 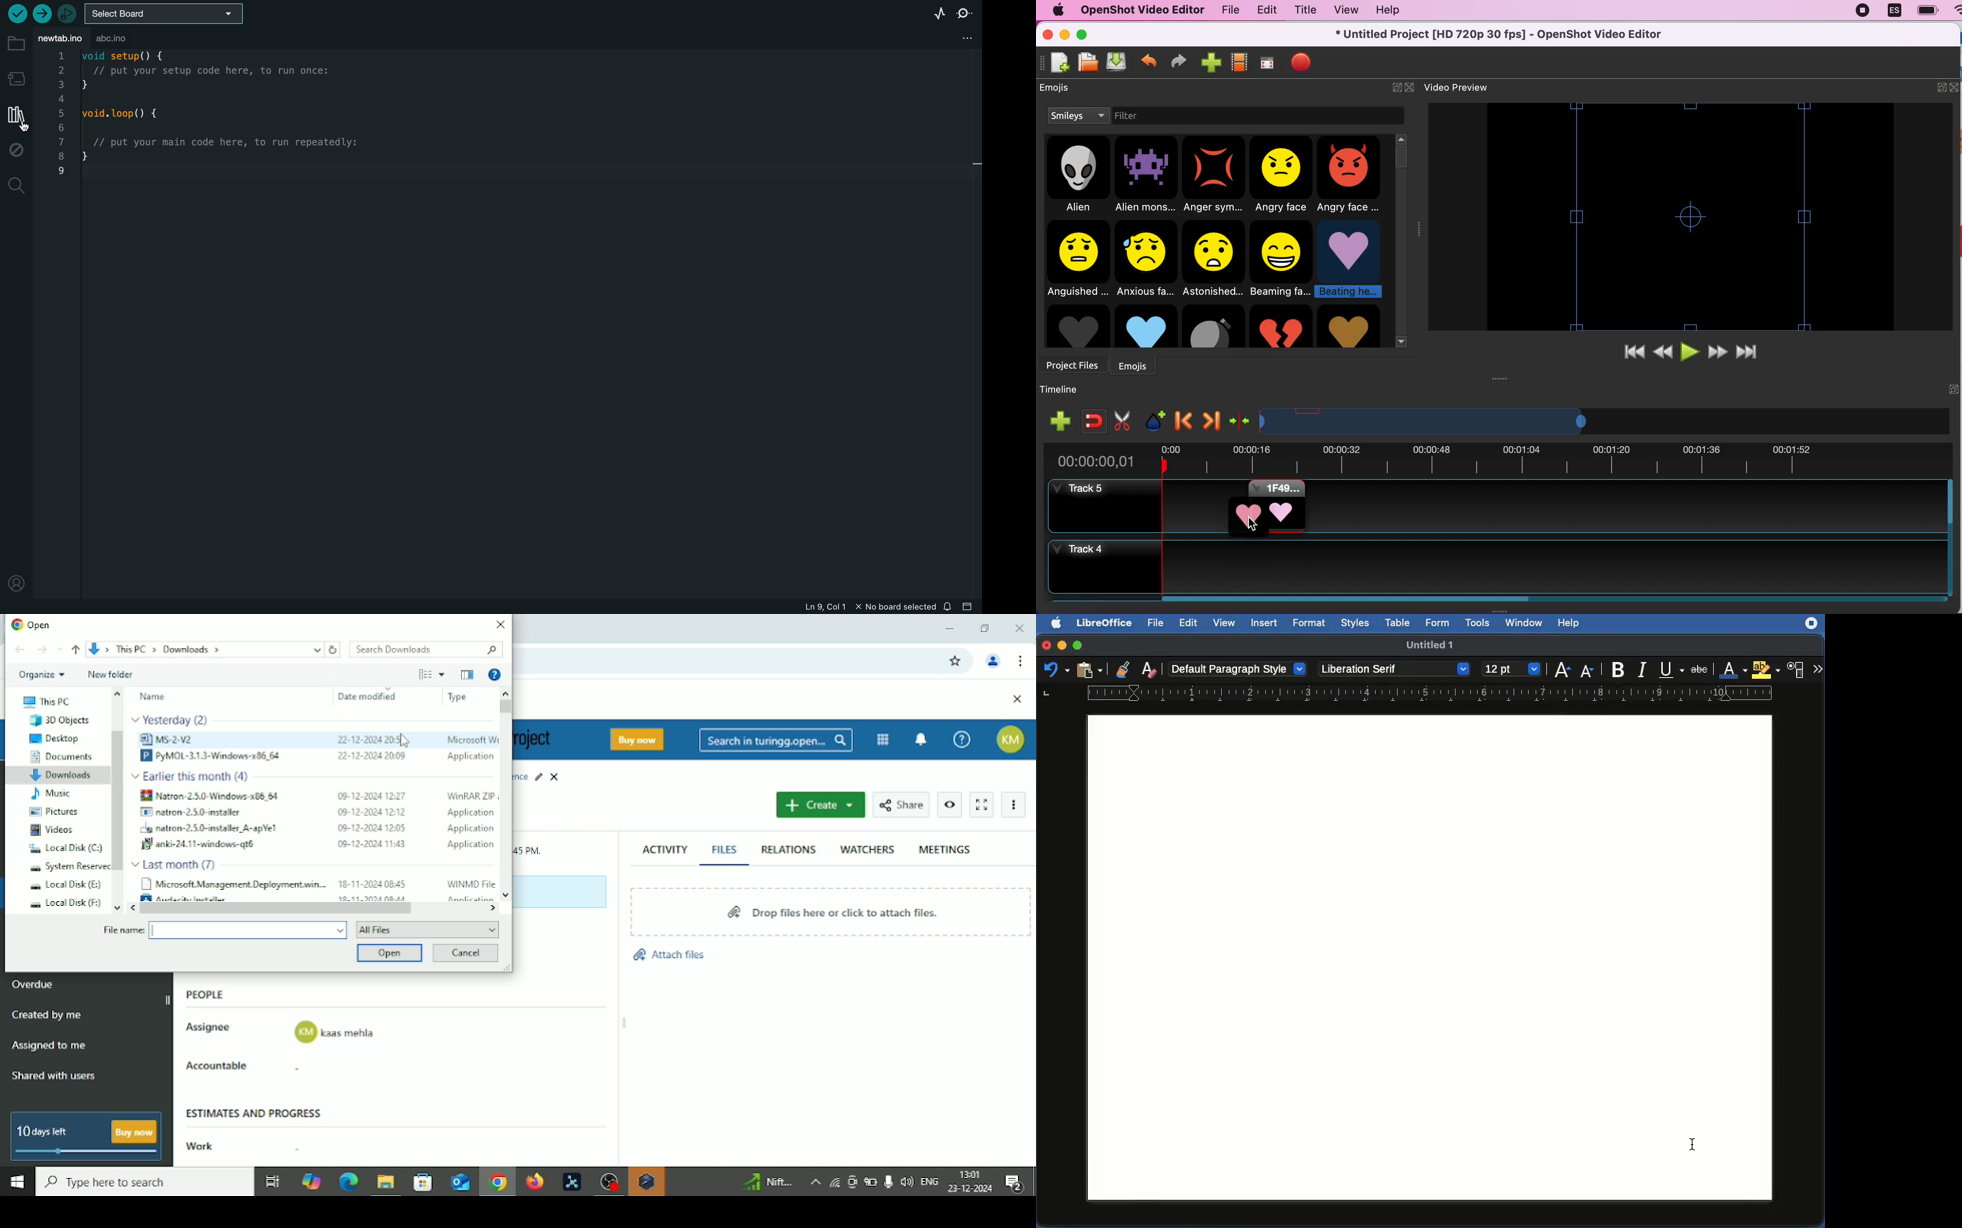 What do you see at coordinates (1302, 10) in the screenshot?
I see `title` at bounding box center [1302, 10].